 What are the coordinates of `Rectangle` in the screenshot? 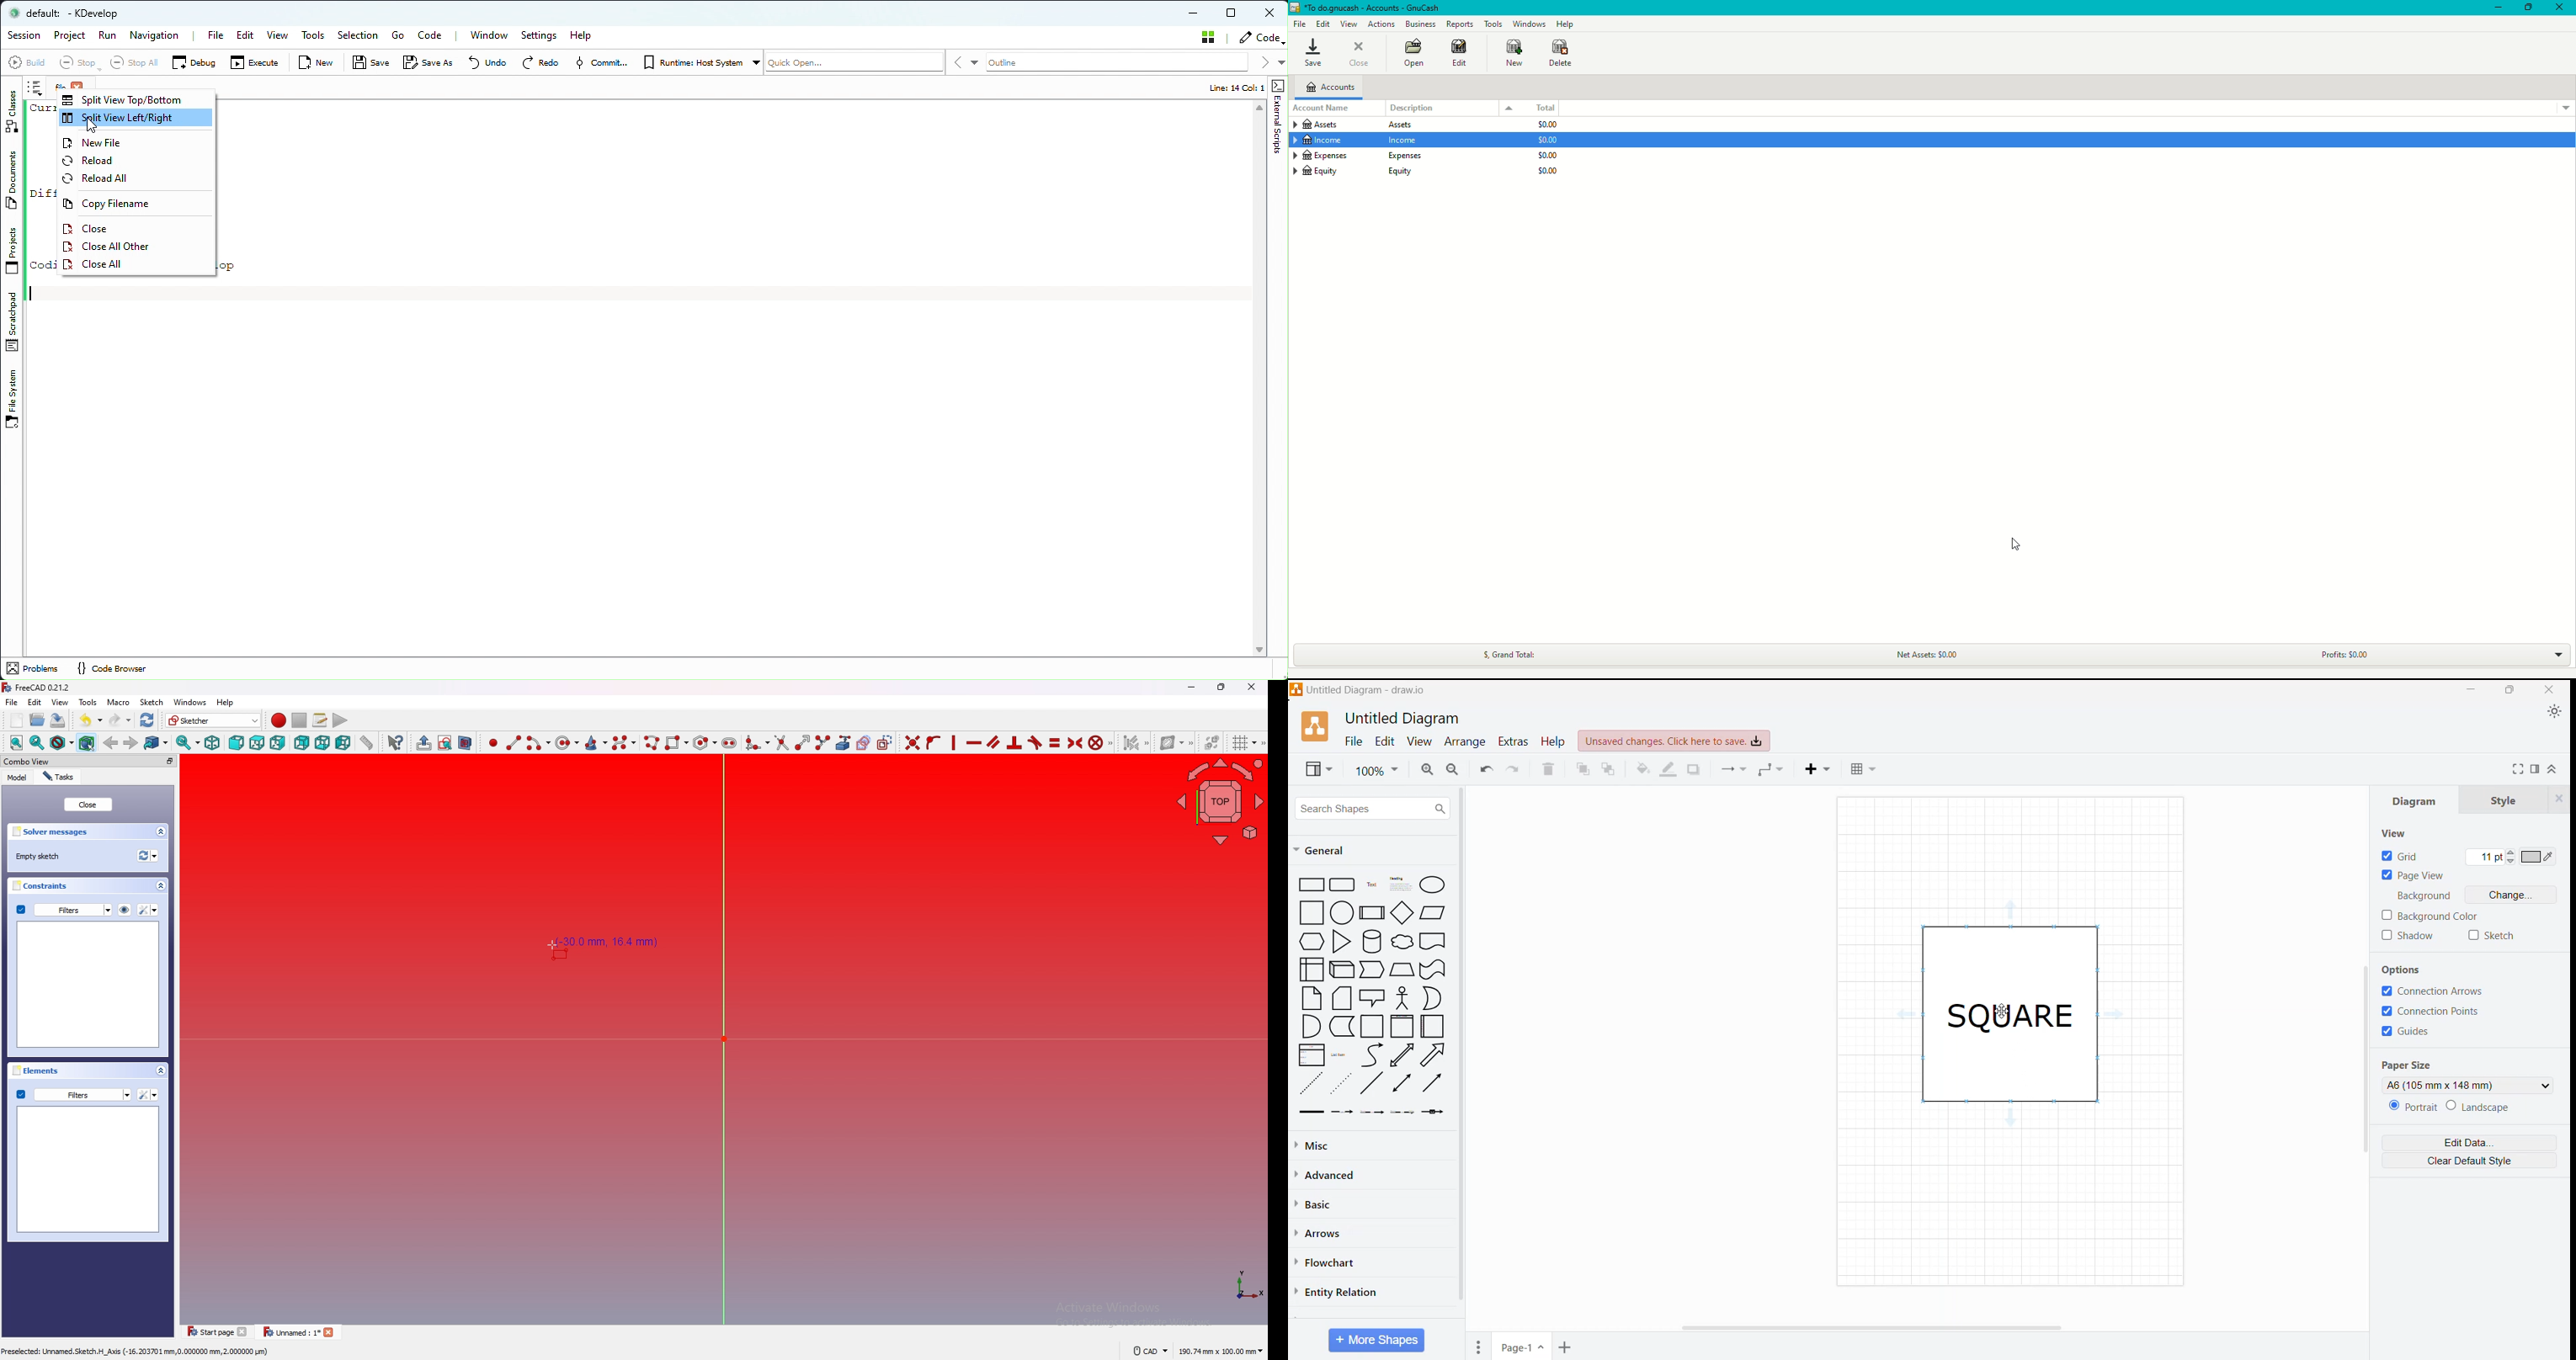 It's located at (1308, 884).